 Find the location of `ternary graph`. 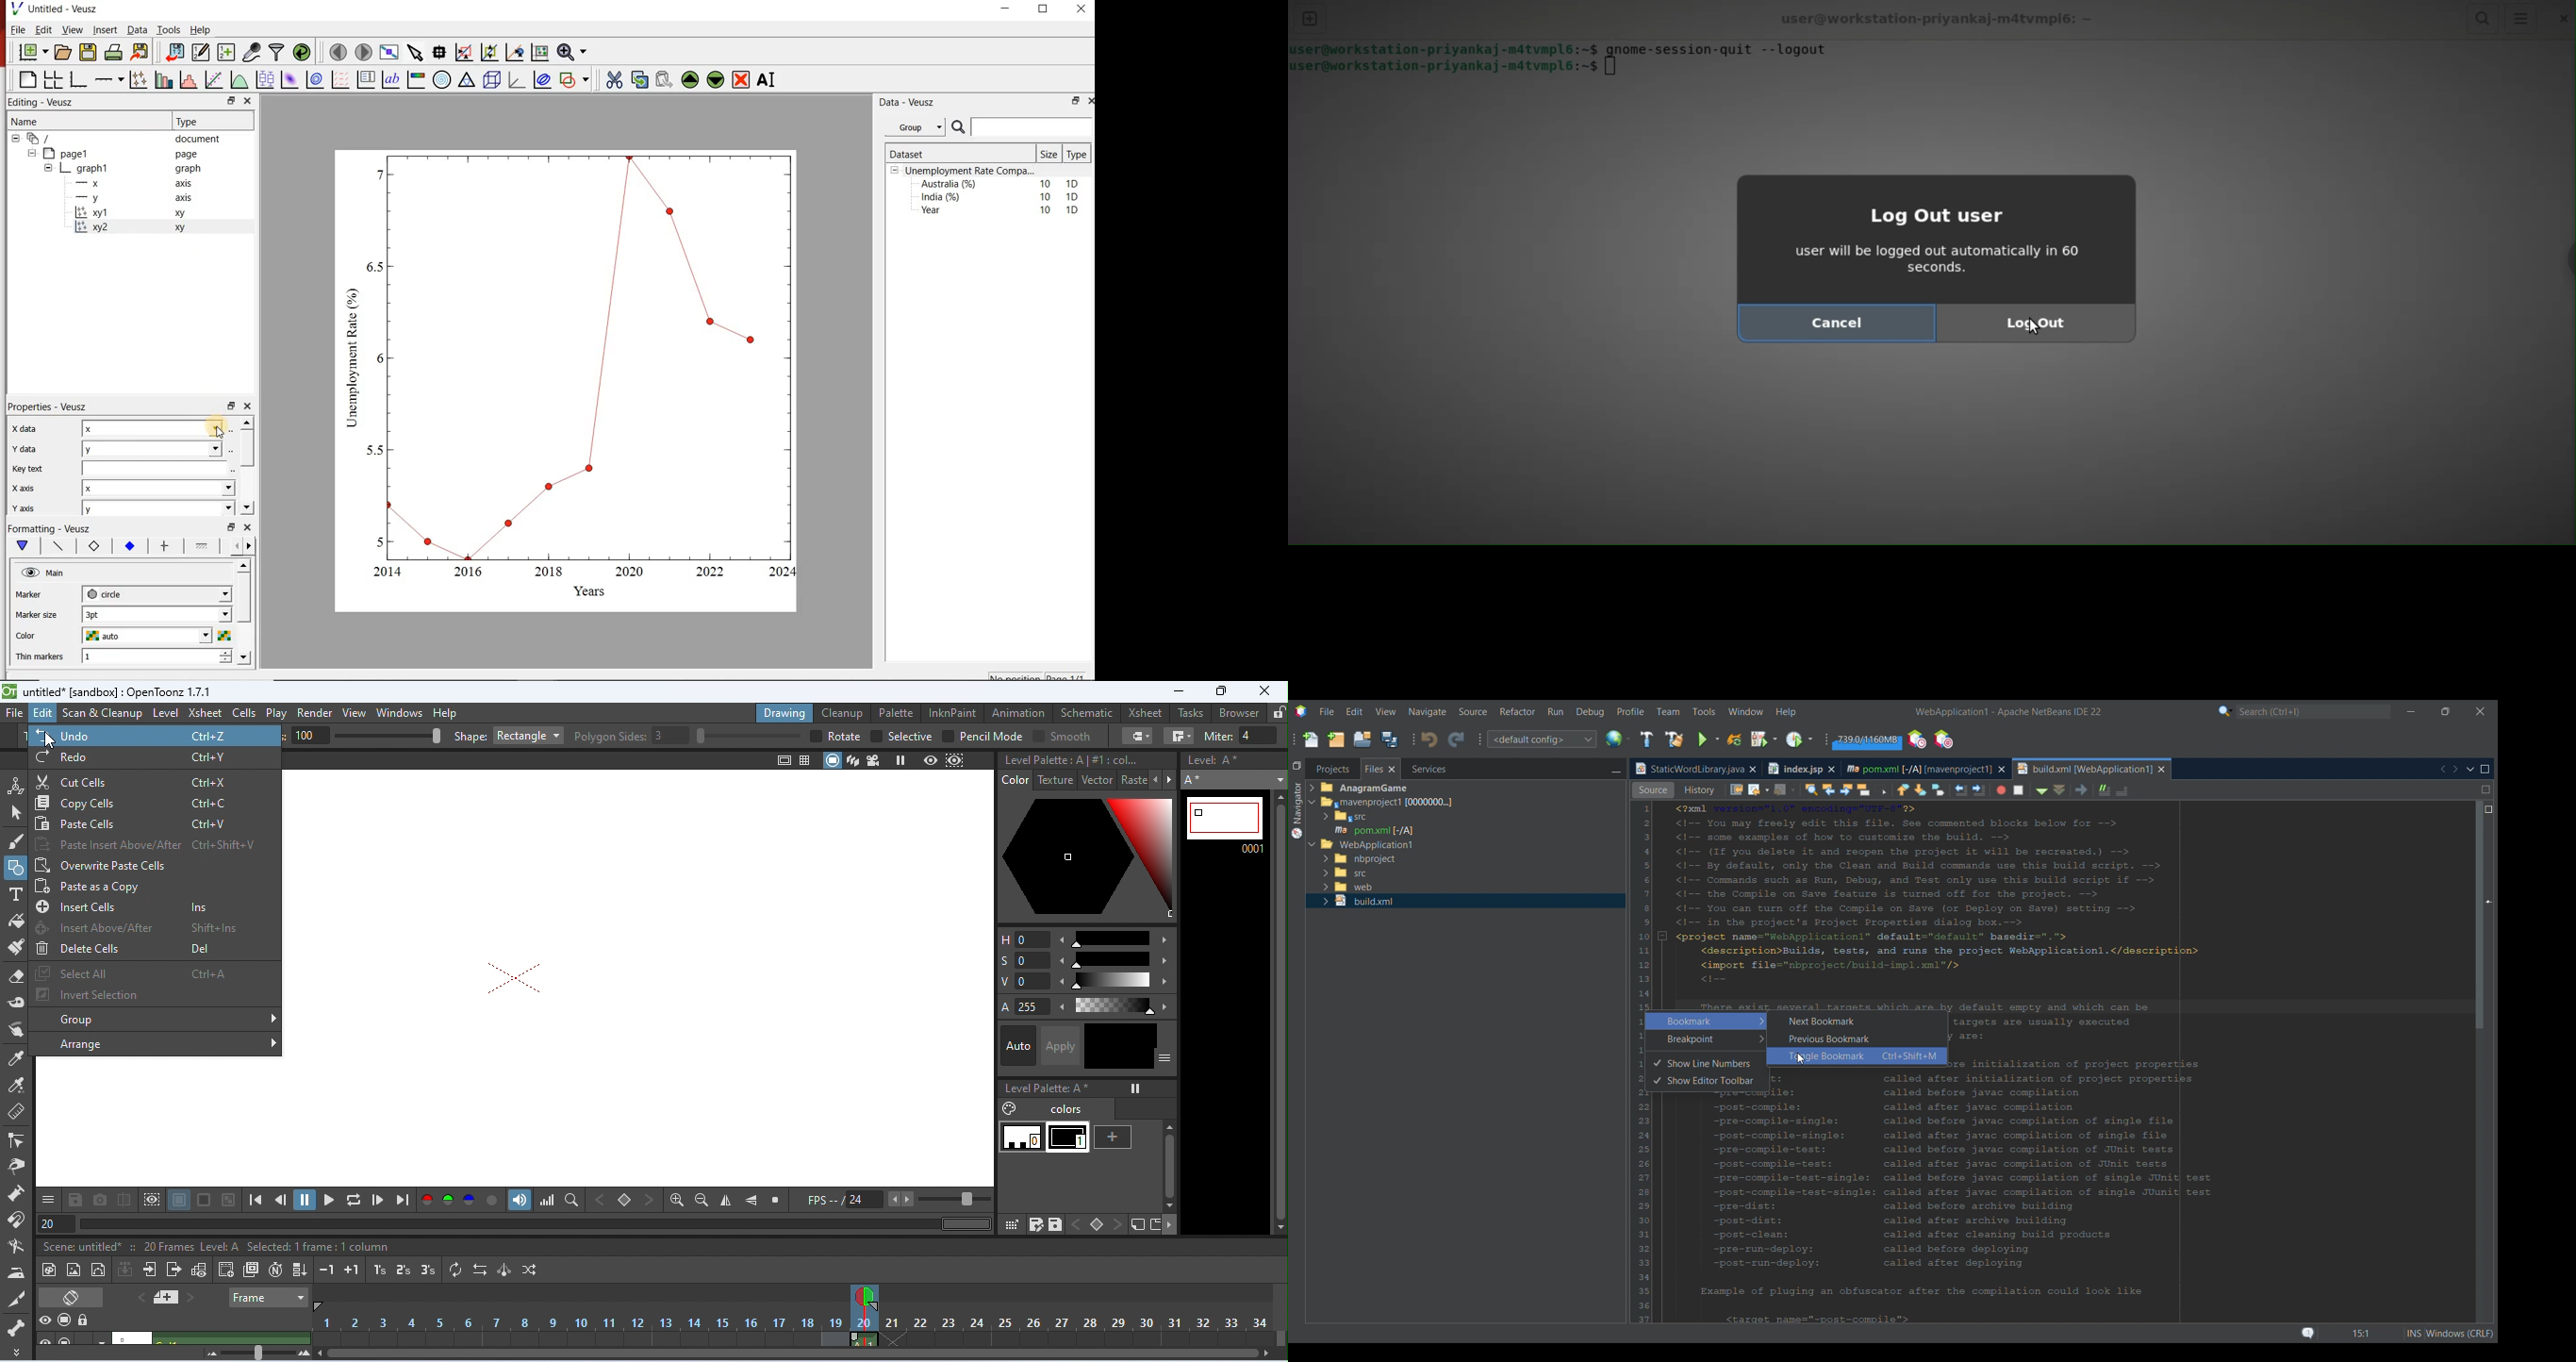

ternary graph is located at coordinates (467, 80).